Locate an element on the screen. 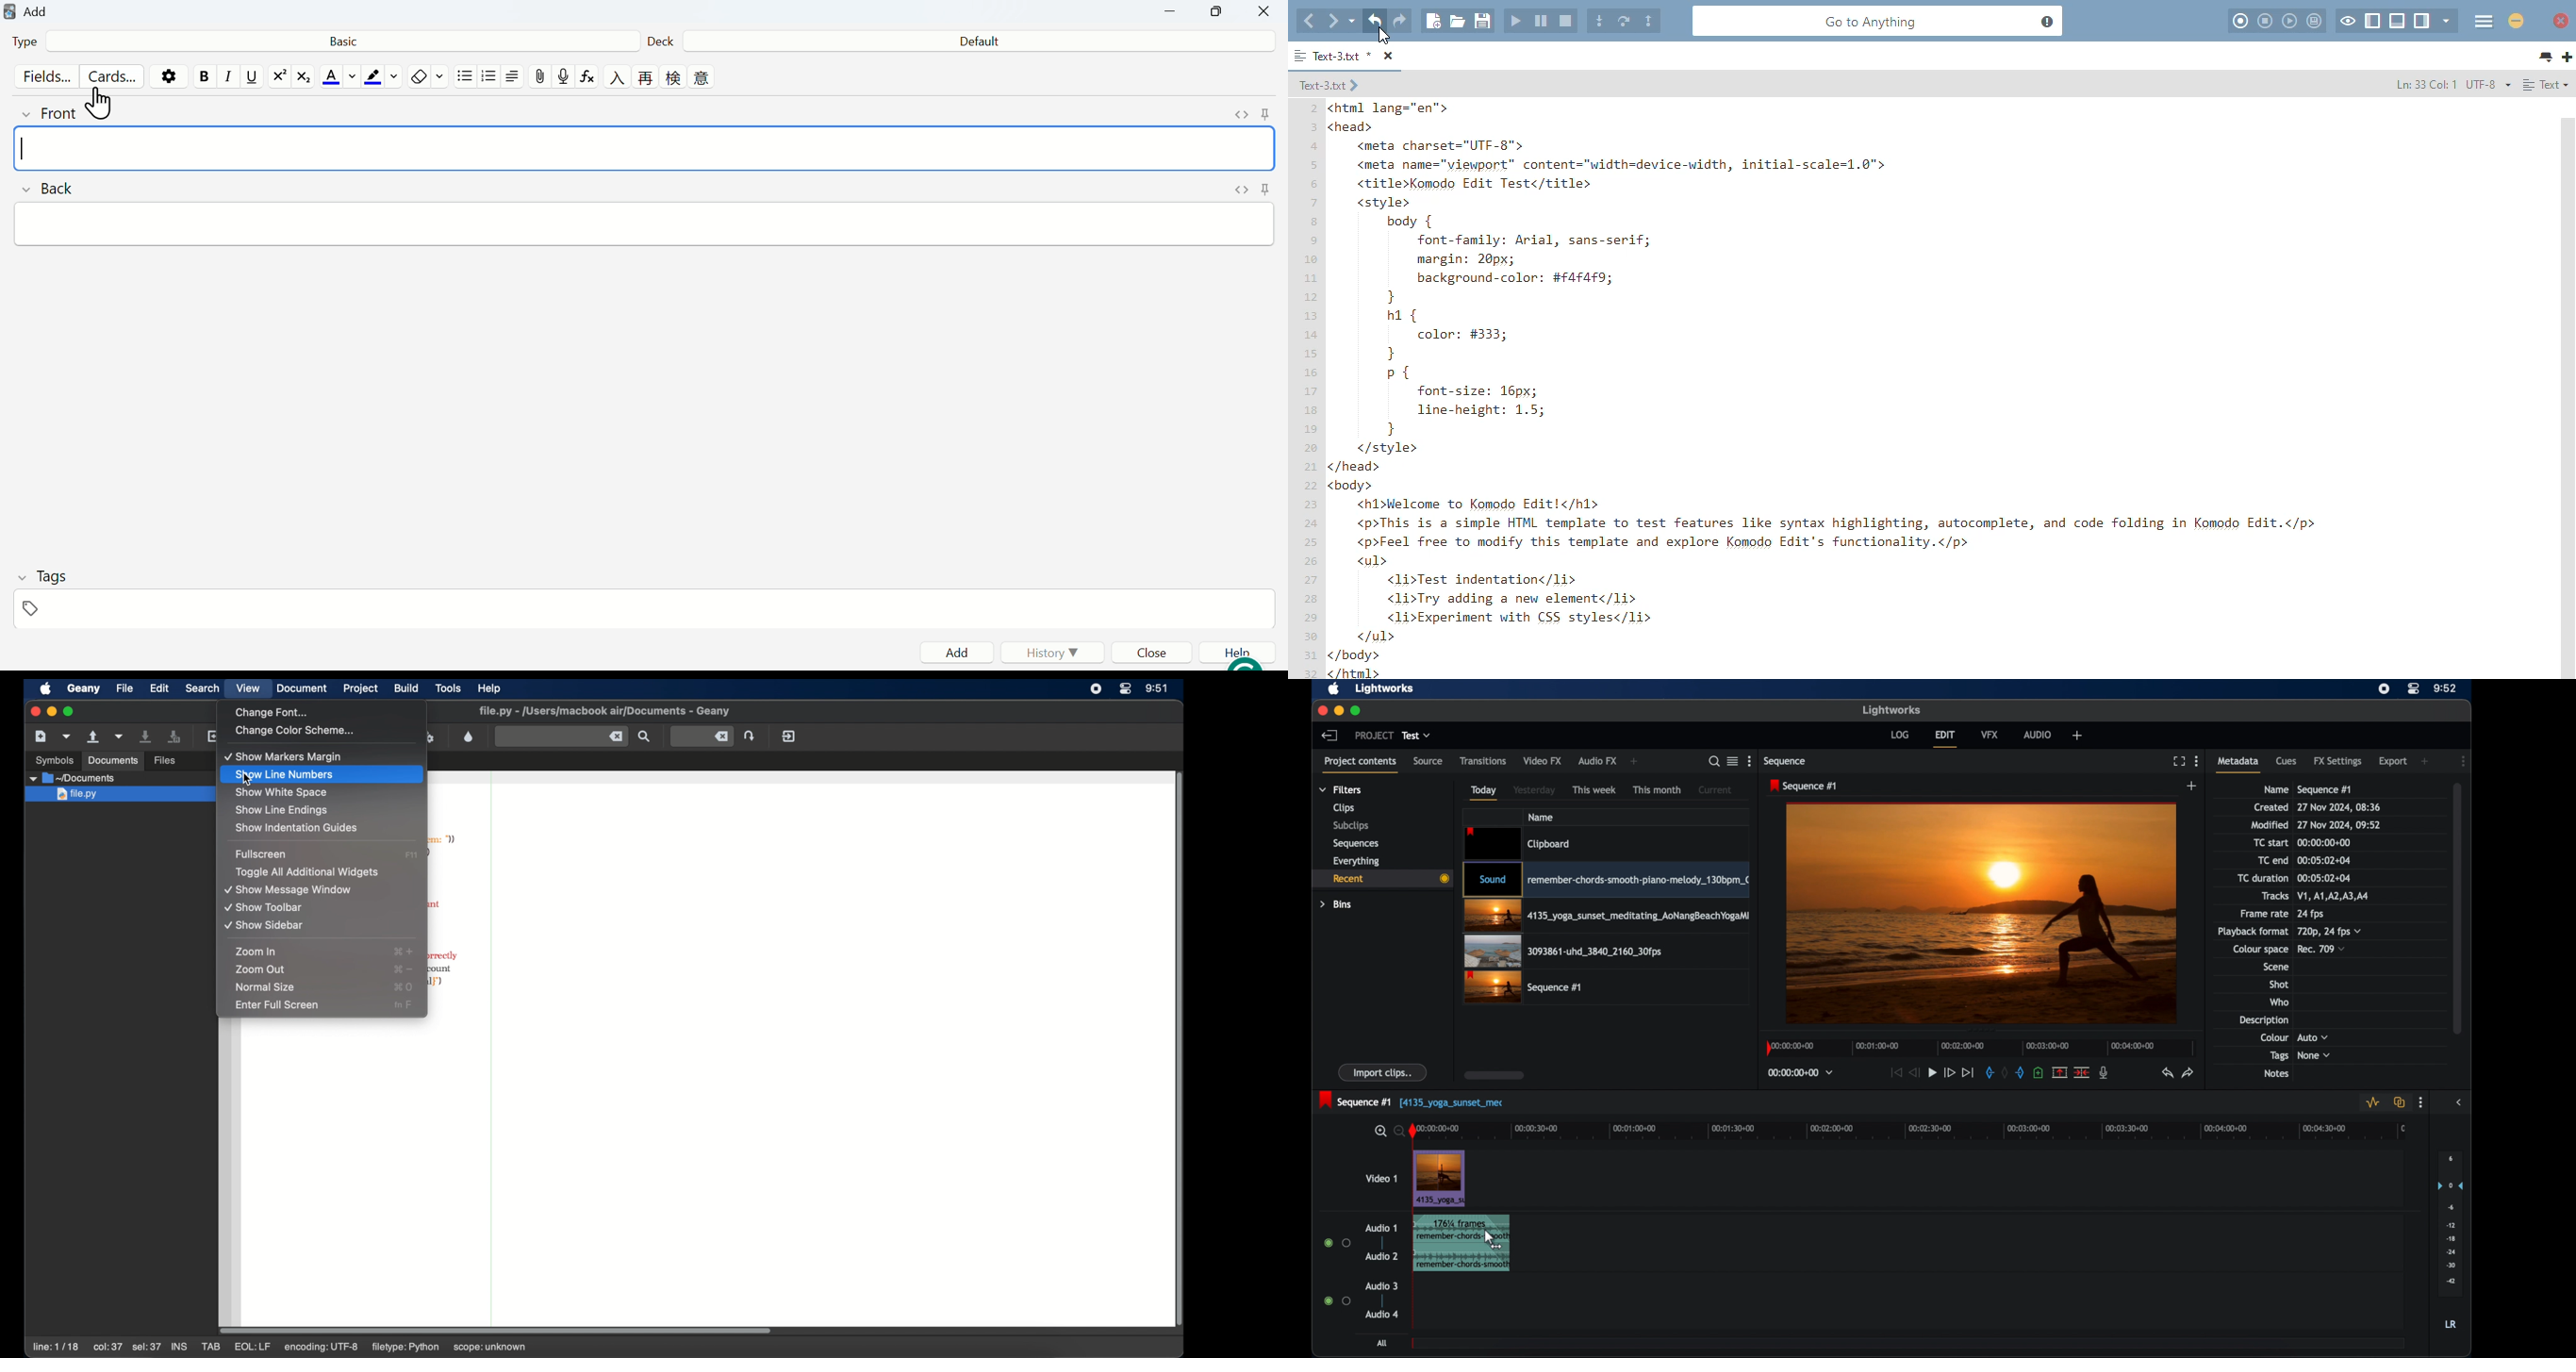 Image resolution: width=2576 pixels, height=1372 pixels. colour space is located at coordinates (2260, 949).